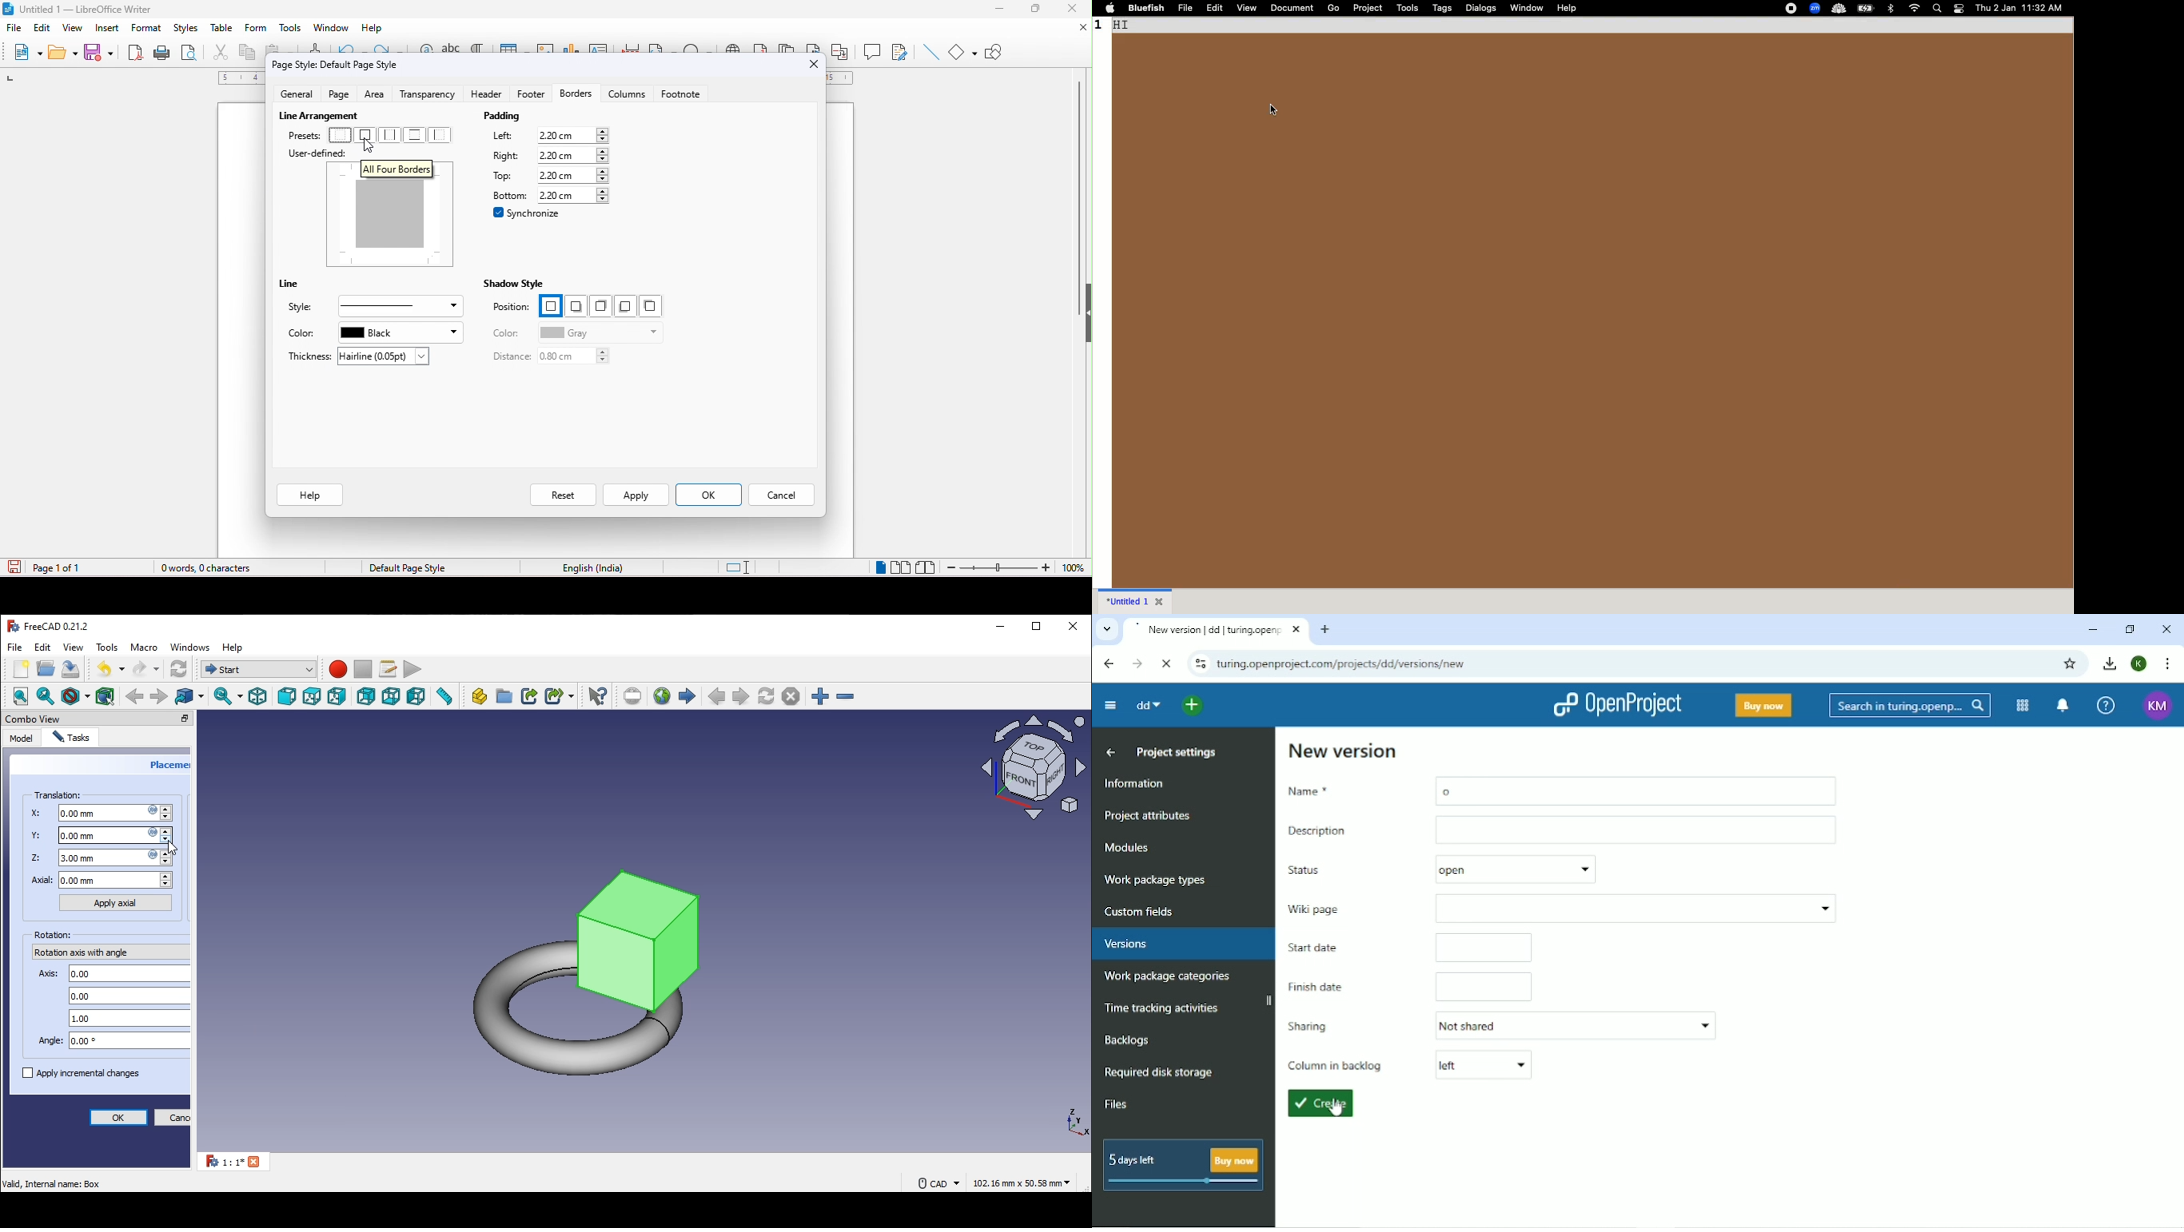 The height and width of the screenshot is (1232, 2184). I want to click on area, so click(378, 94).